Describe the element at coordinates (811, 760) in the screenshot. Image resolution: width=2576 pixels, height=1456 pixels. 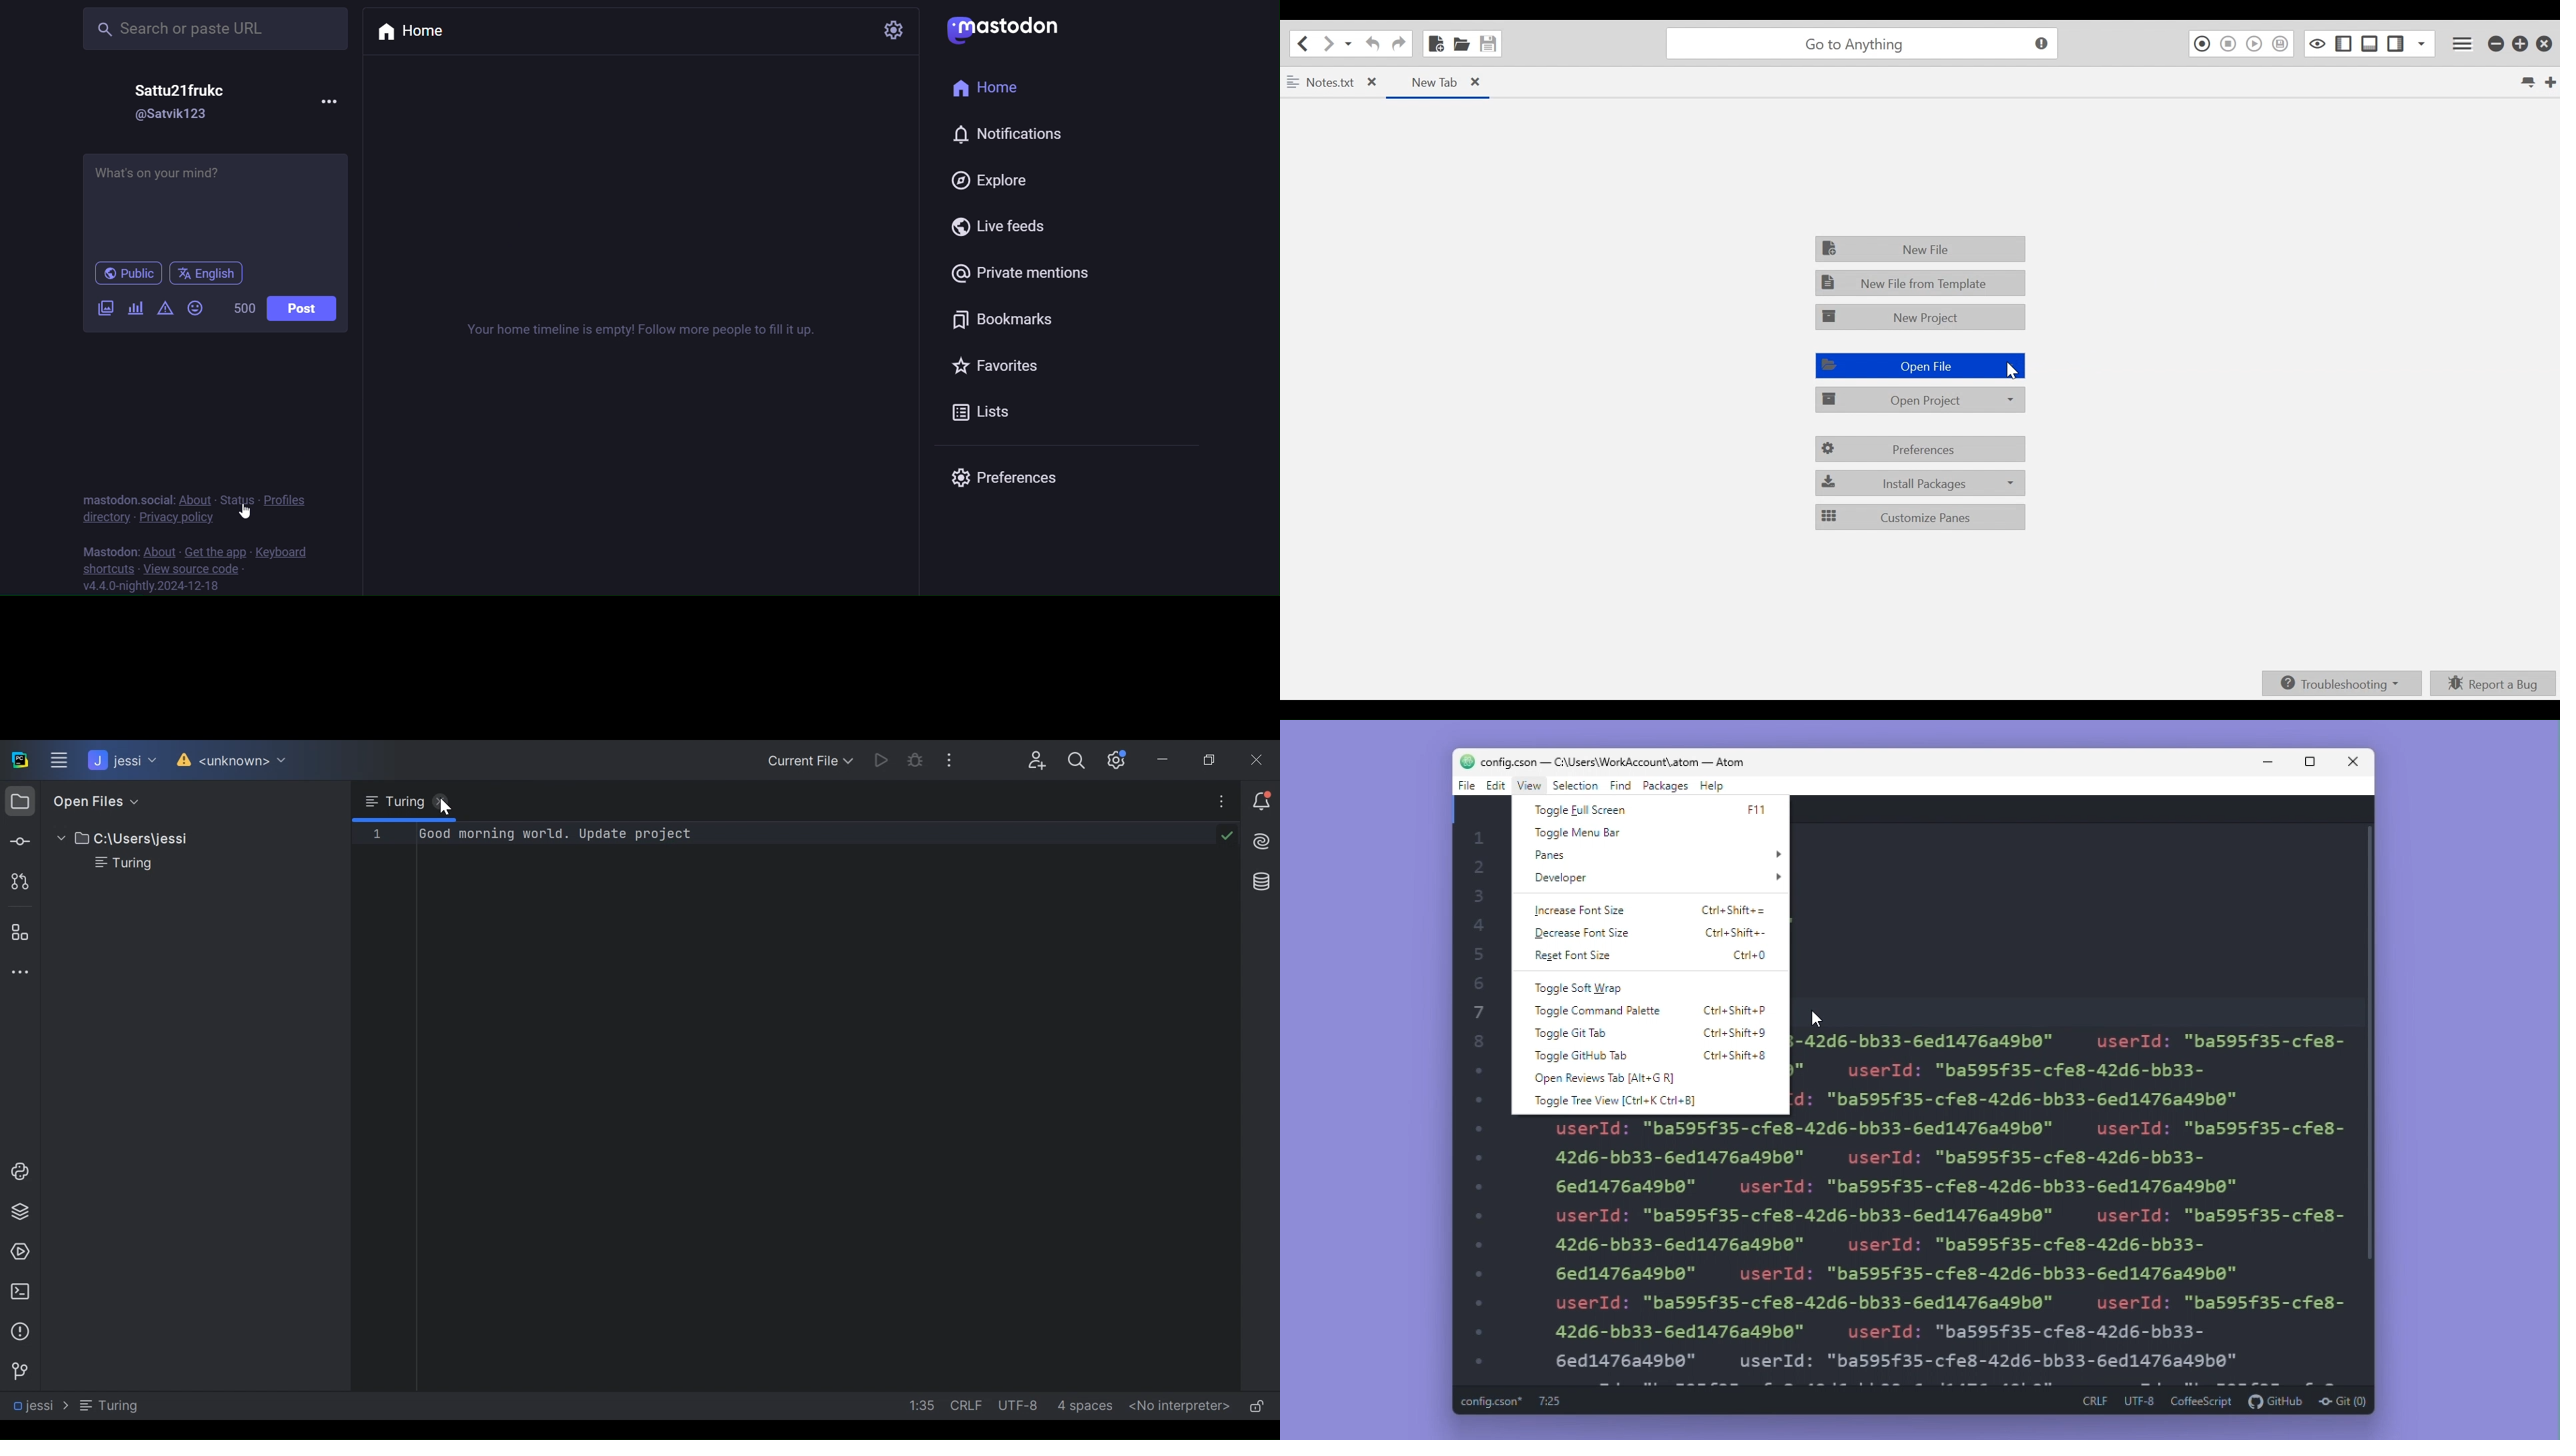
I see `Current File` at that location.